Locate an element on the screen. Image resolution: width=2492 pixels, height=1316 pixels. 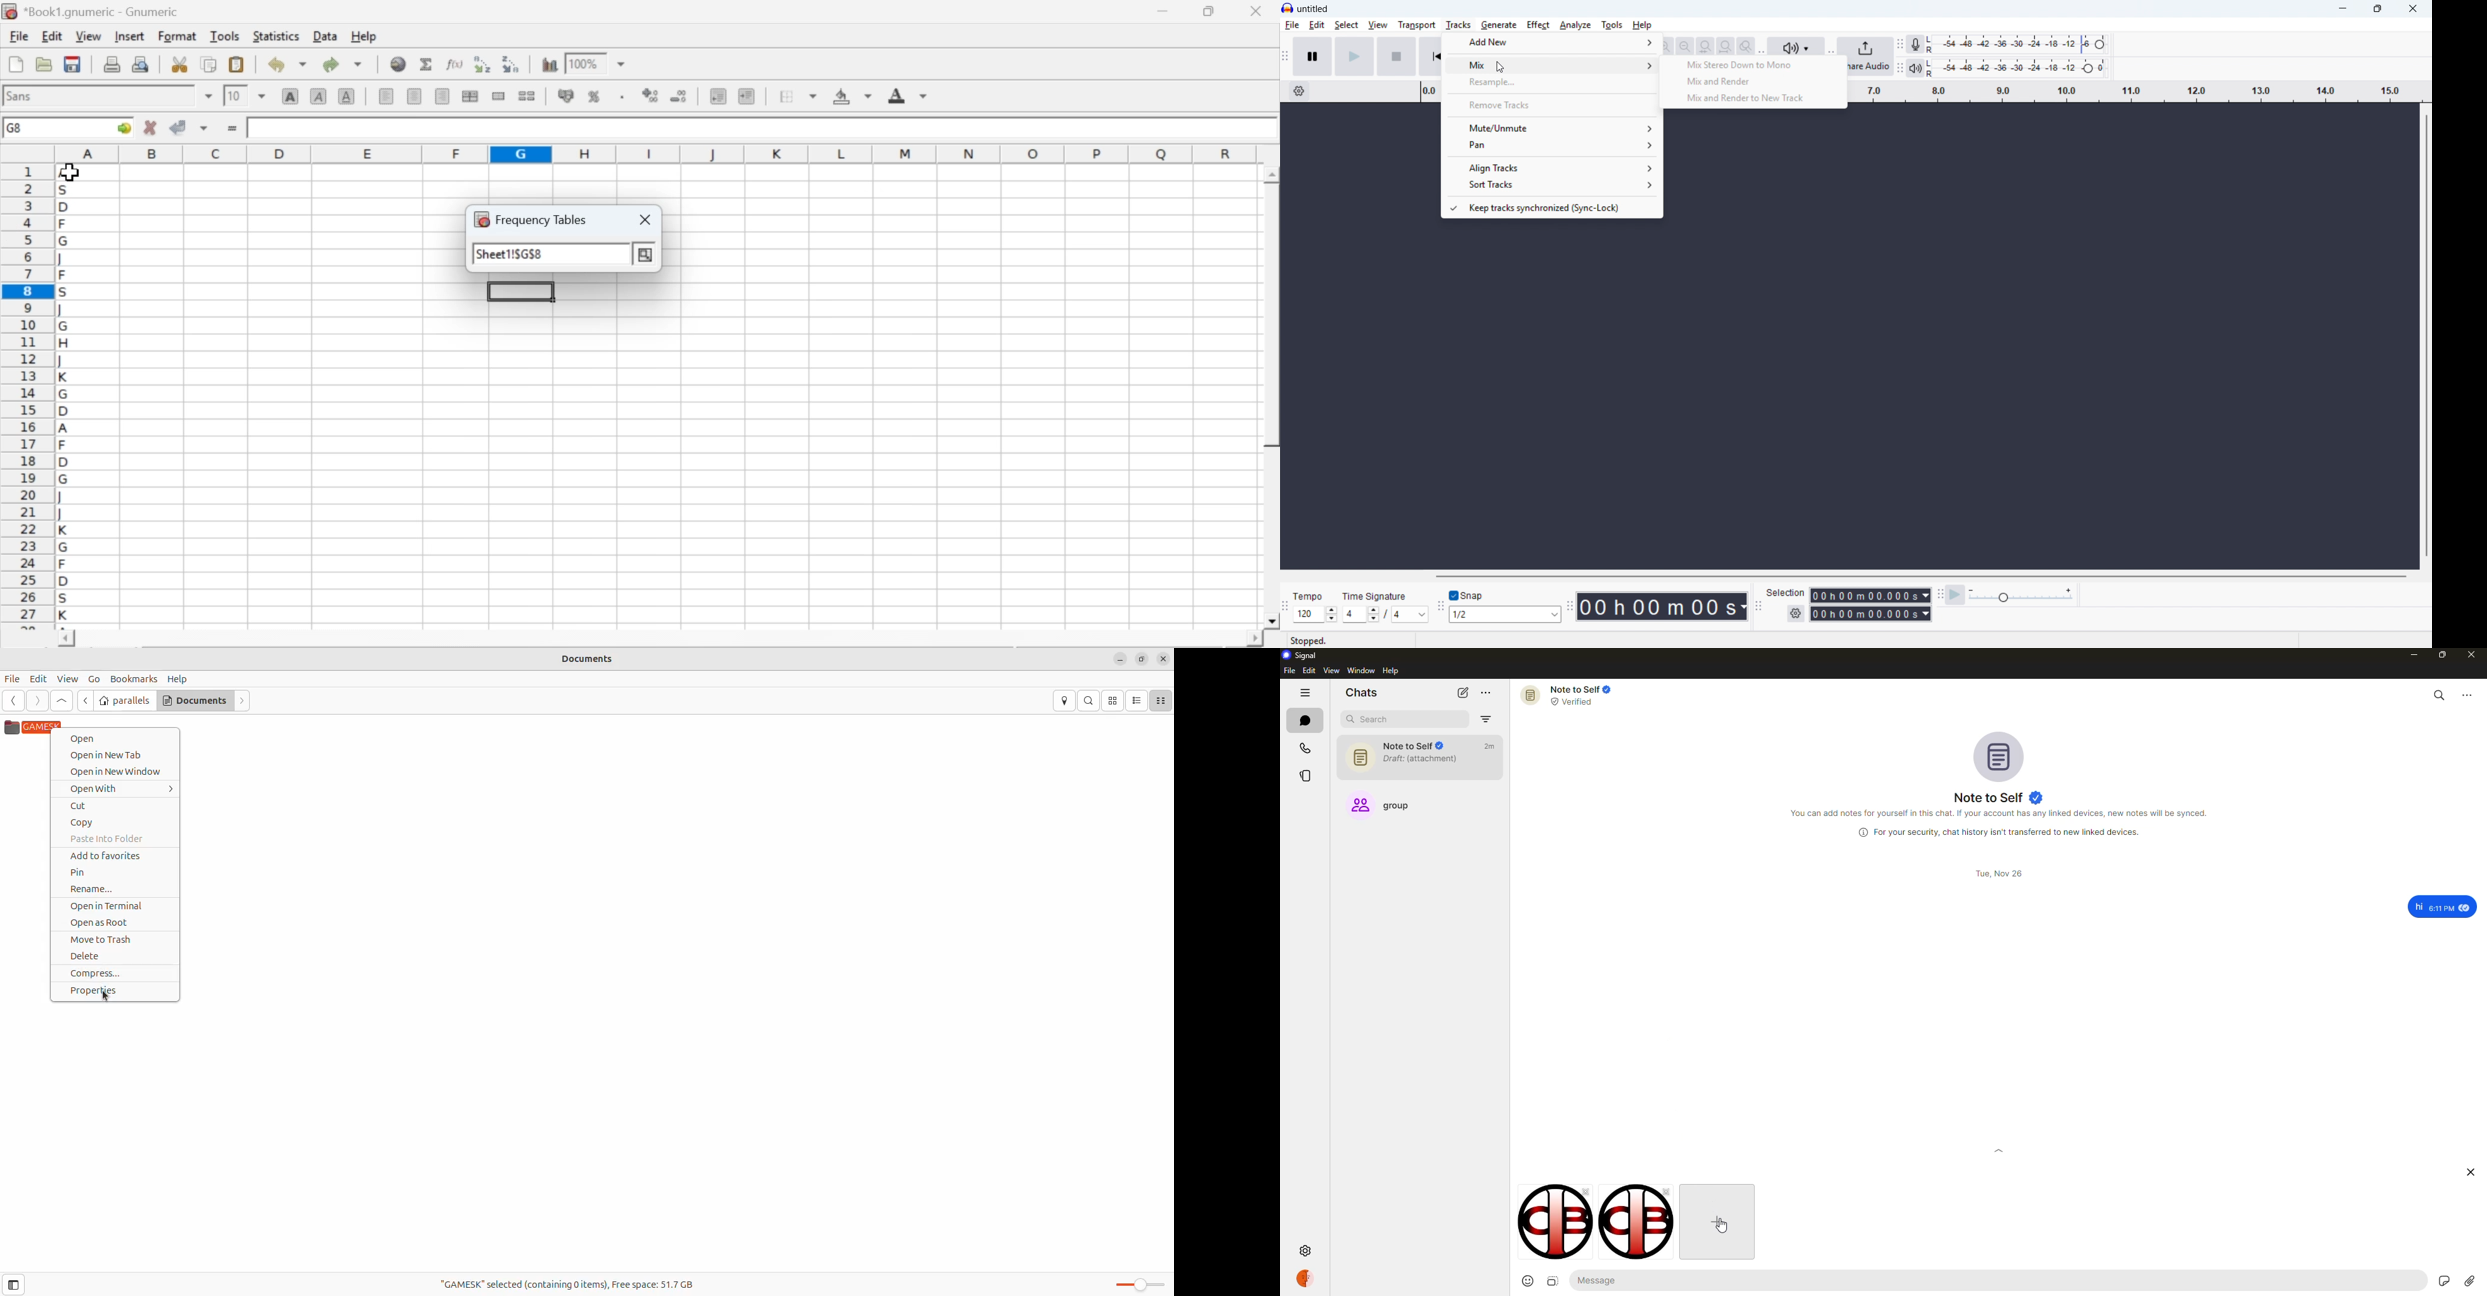
signal is located at coordinates (1305, 656).